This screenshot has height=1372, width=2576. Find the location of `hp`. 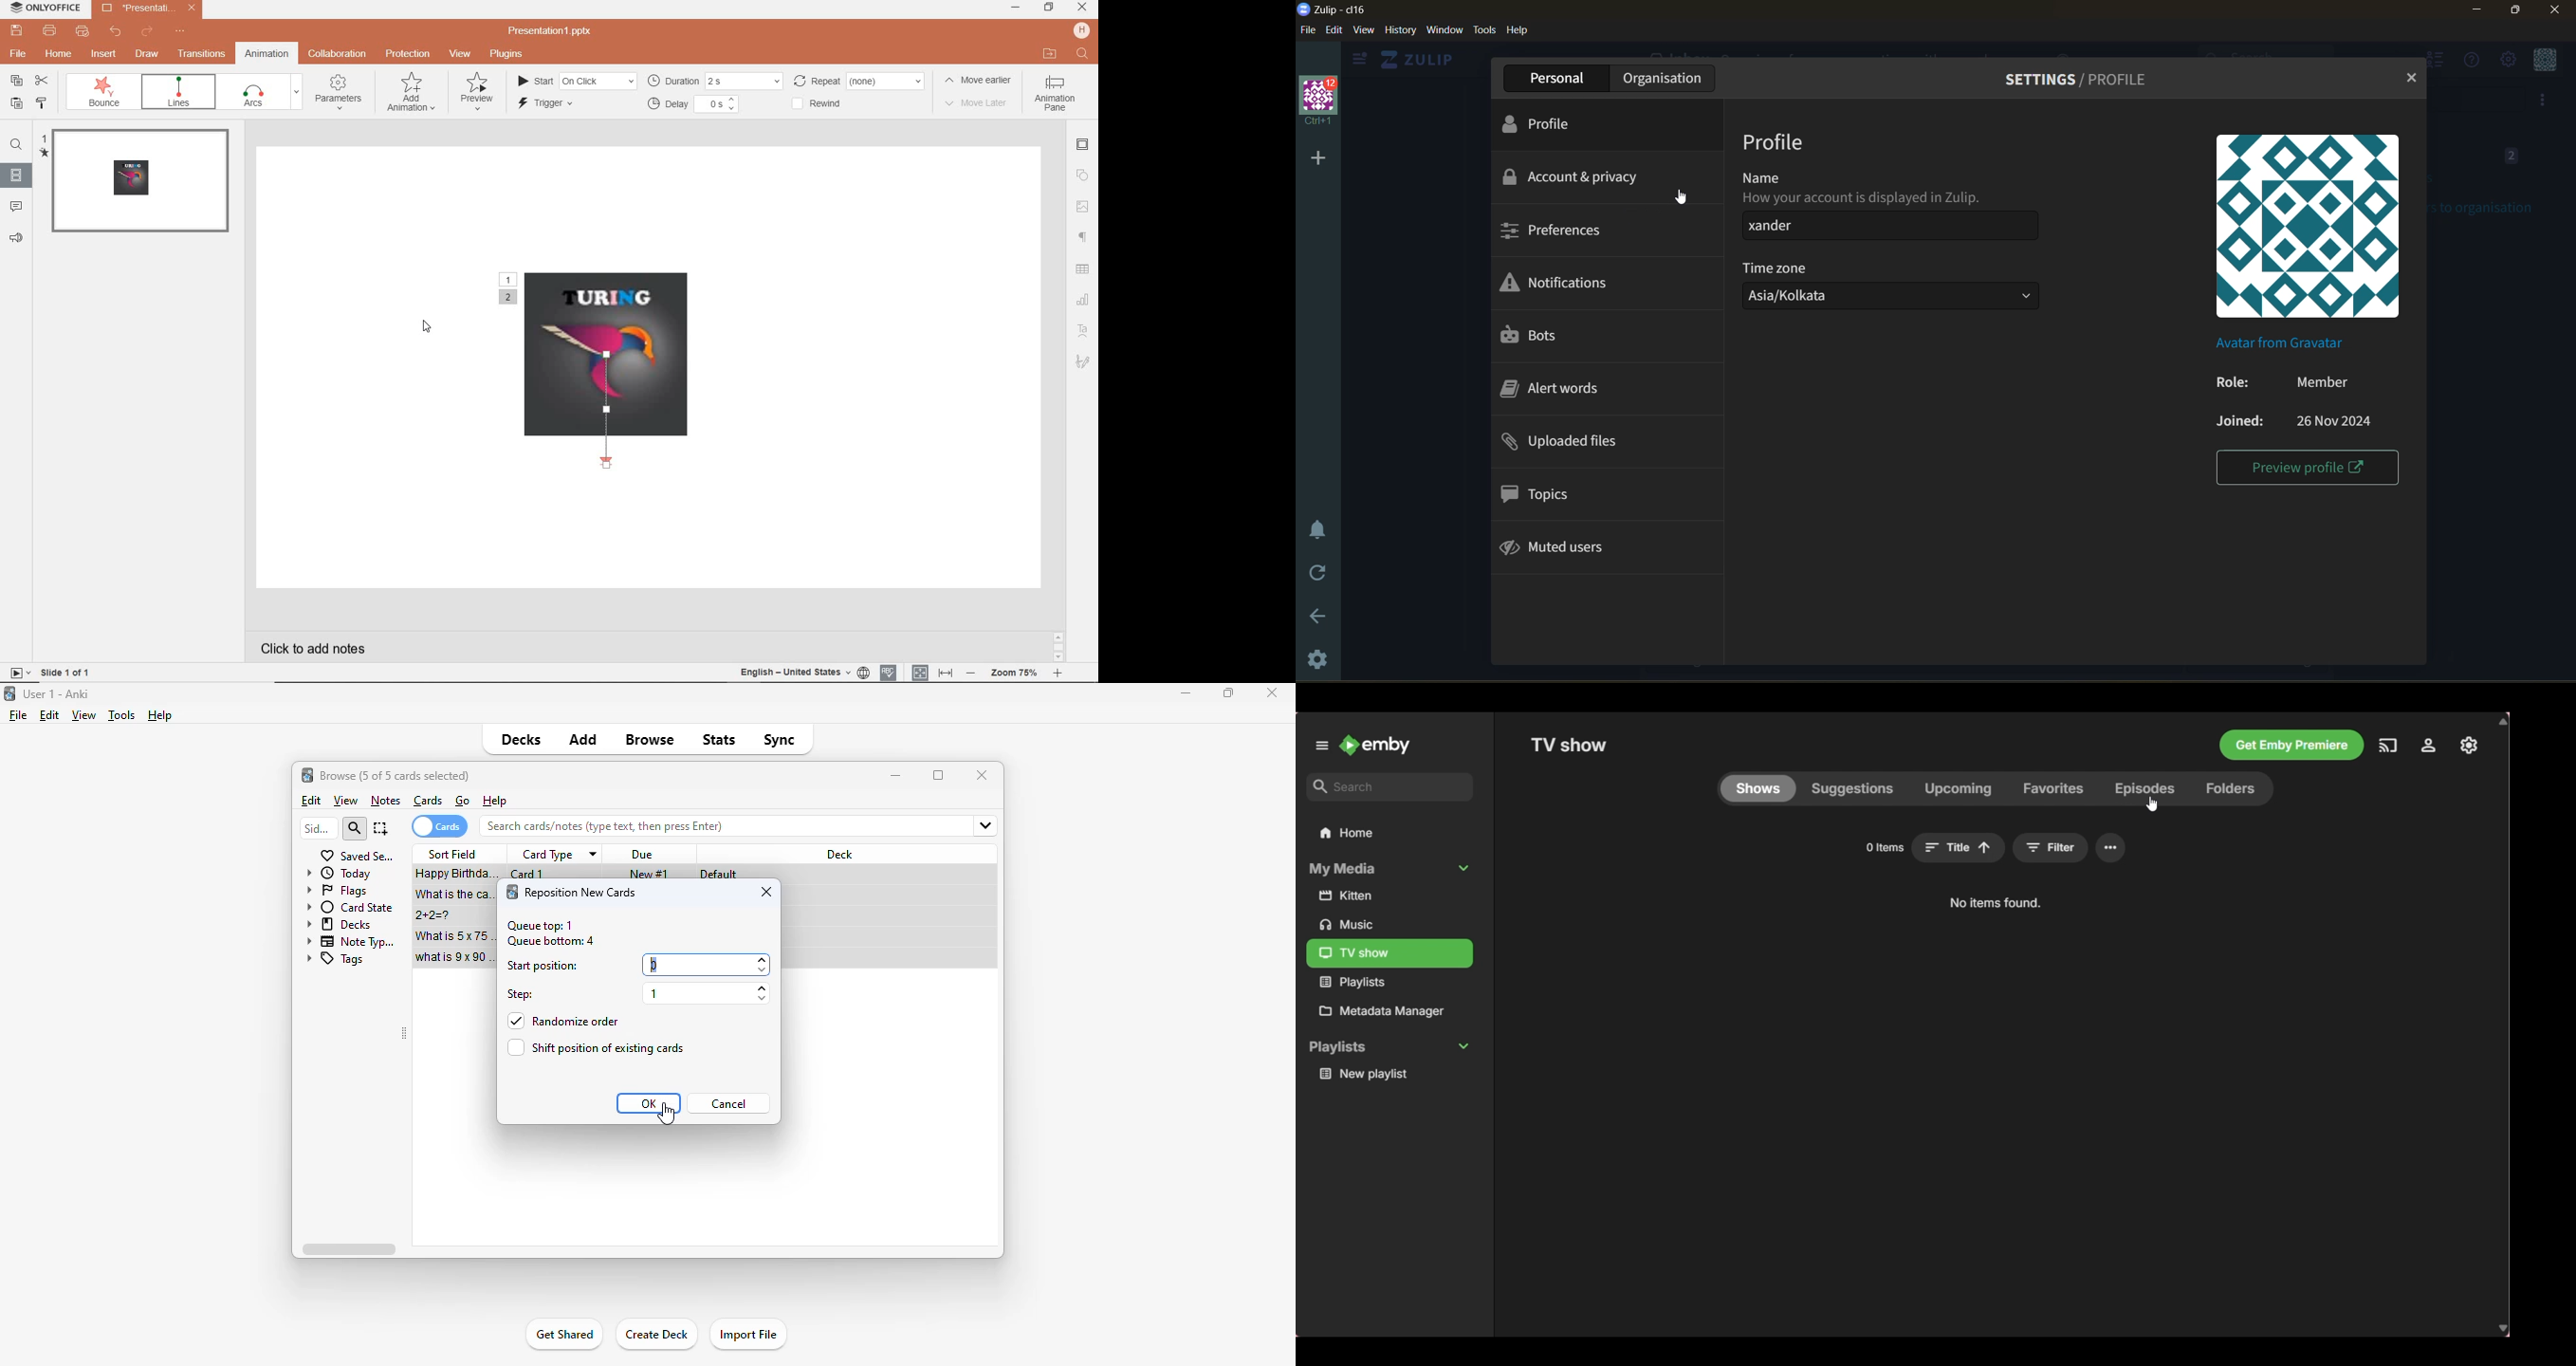

hp is located at coordinates (1083, 30).